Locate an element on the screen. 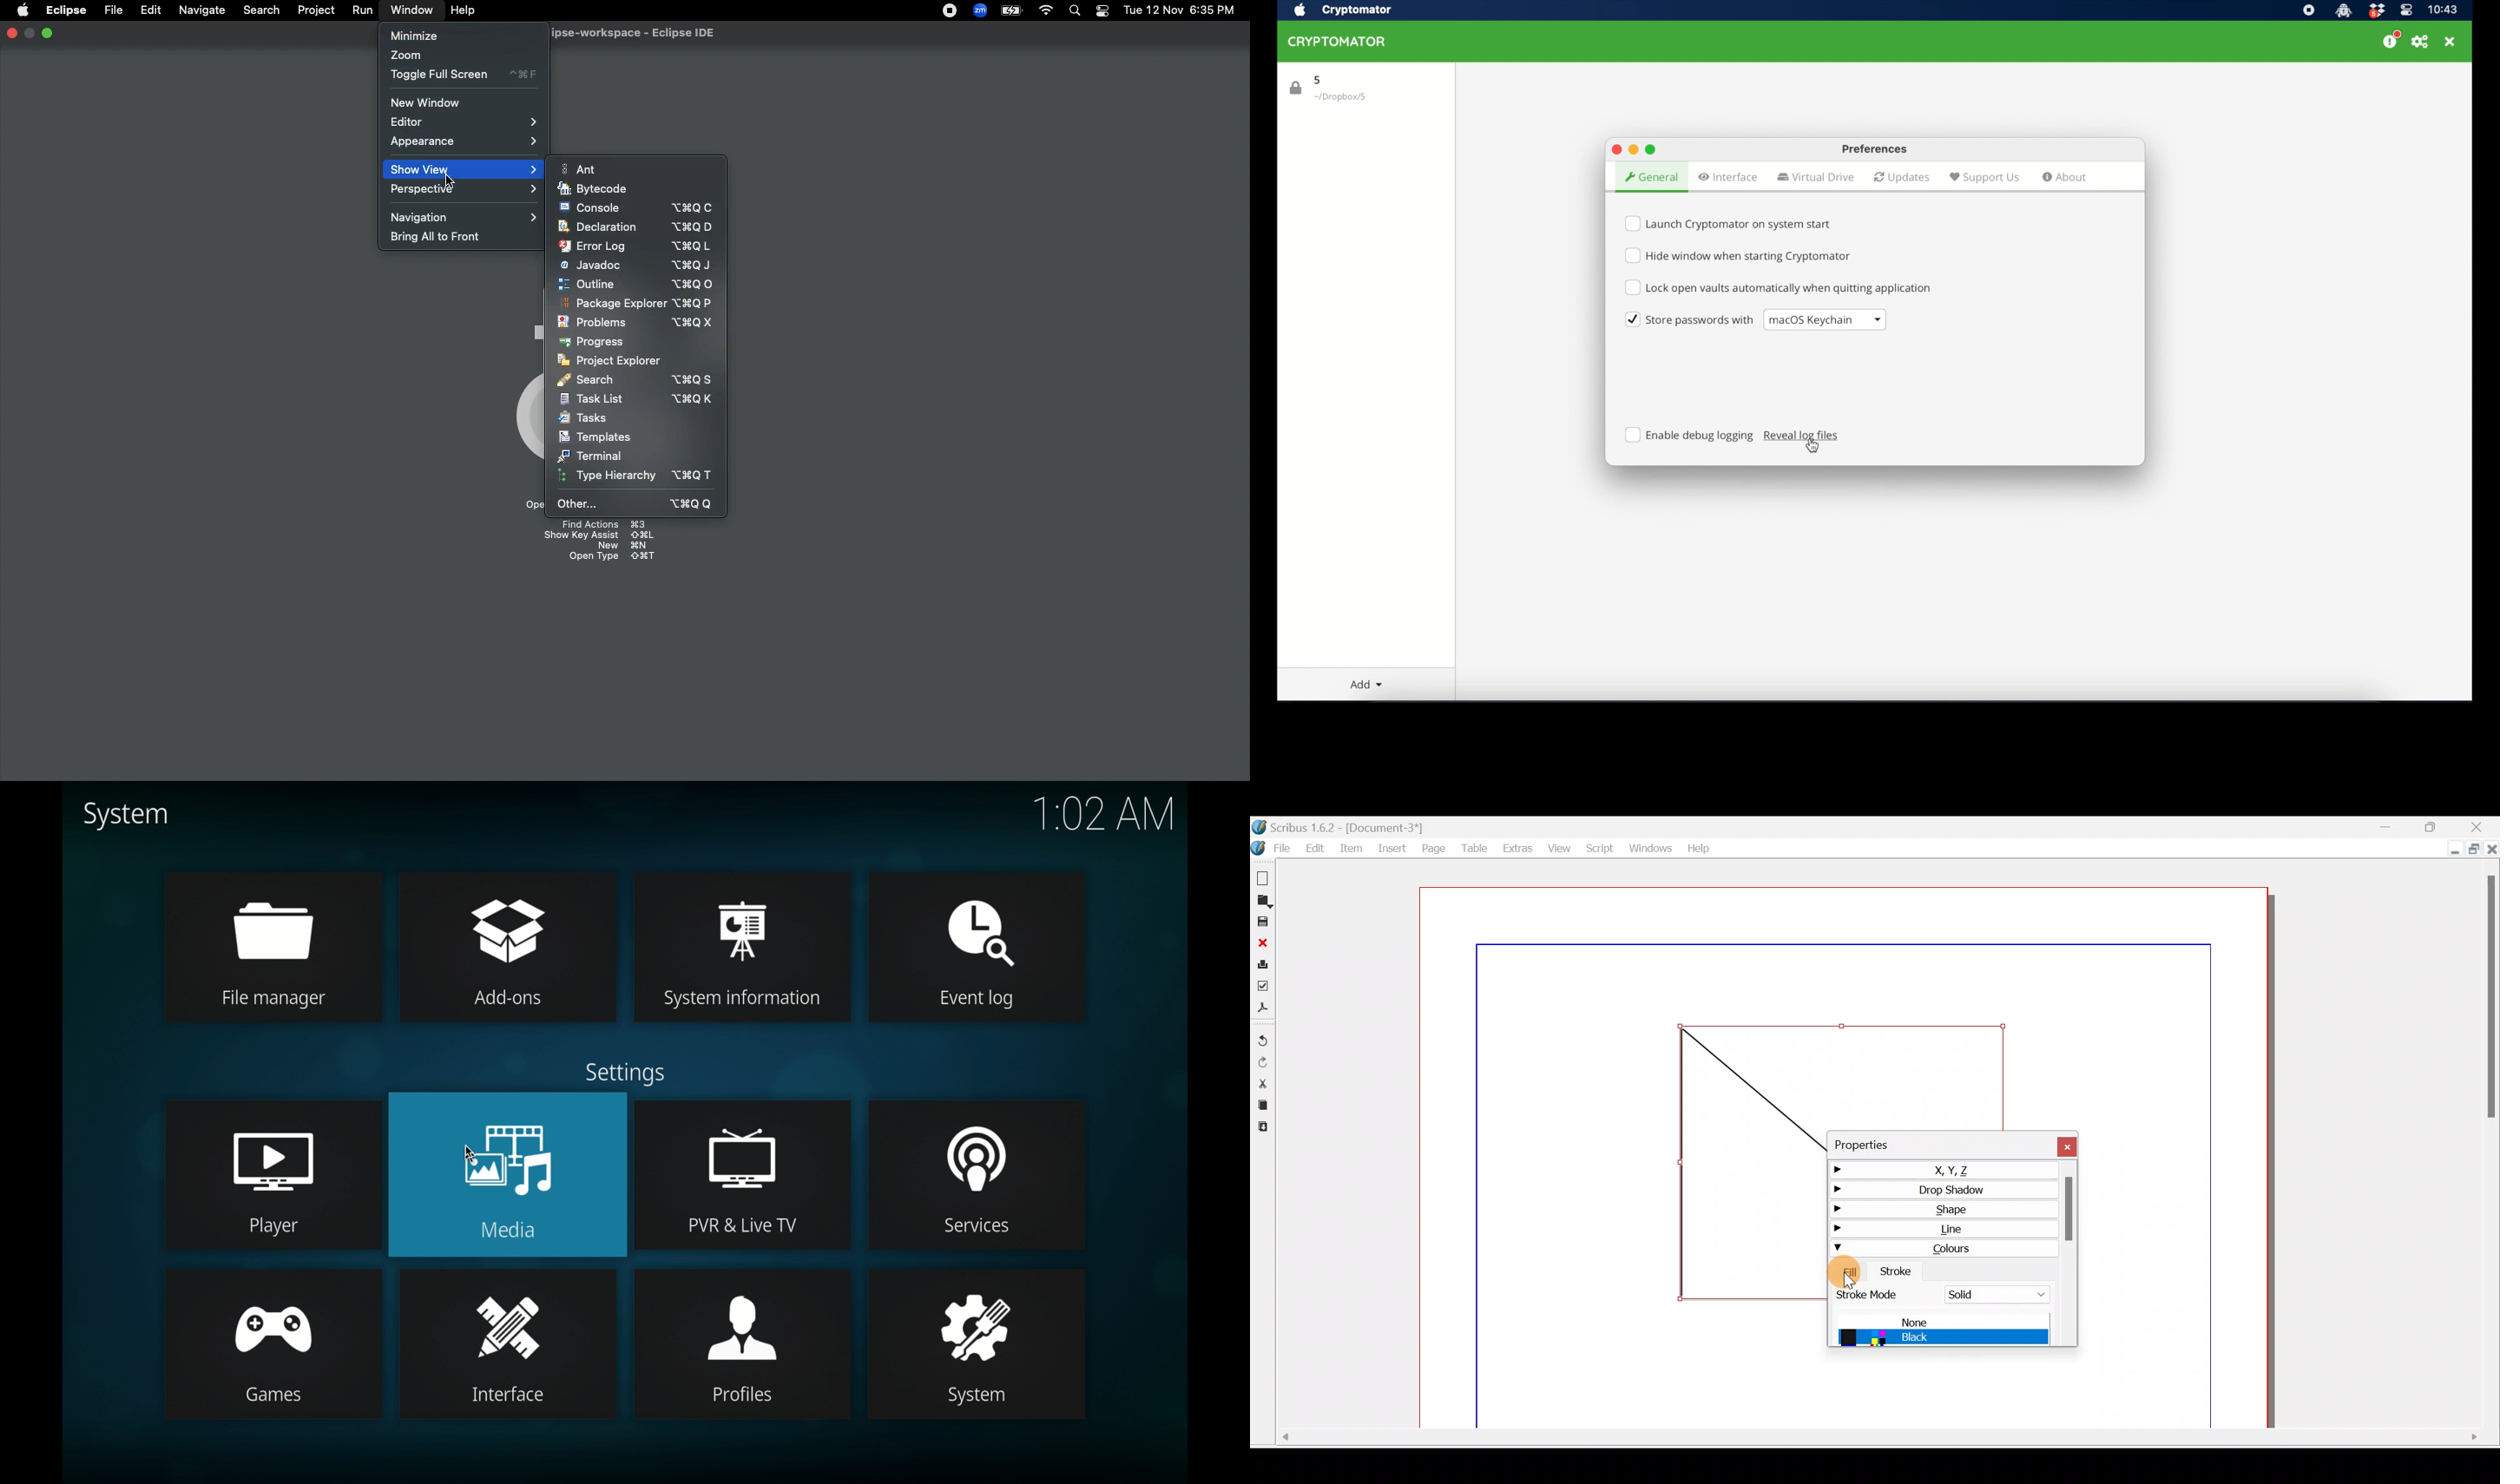 The width and height of the screenshot is (2520, 1484). Page is located at coordinates (1433, 849).